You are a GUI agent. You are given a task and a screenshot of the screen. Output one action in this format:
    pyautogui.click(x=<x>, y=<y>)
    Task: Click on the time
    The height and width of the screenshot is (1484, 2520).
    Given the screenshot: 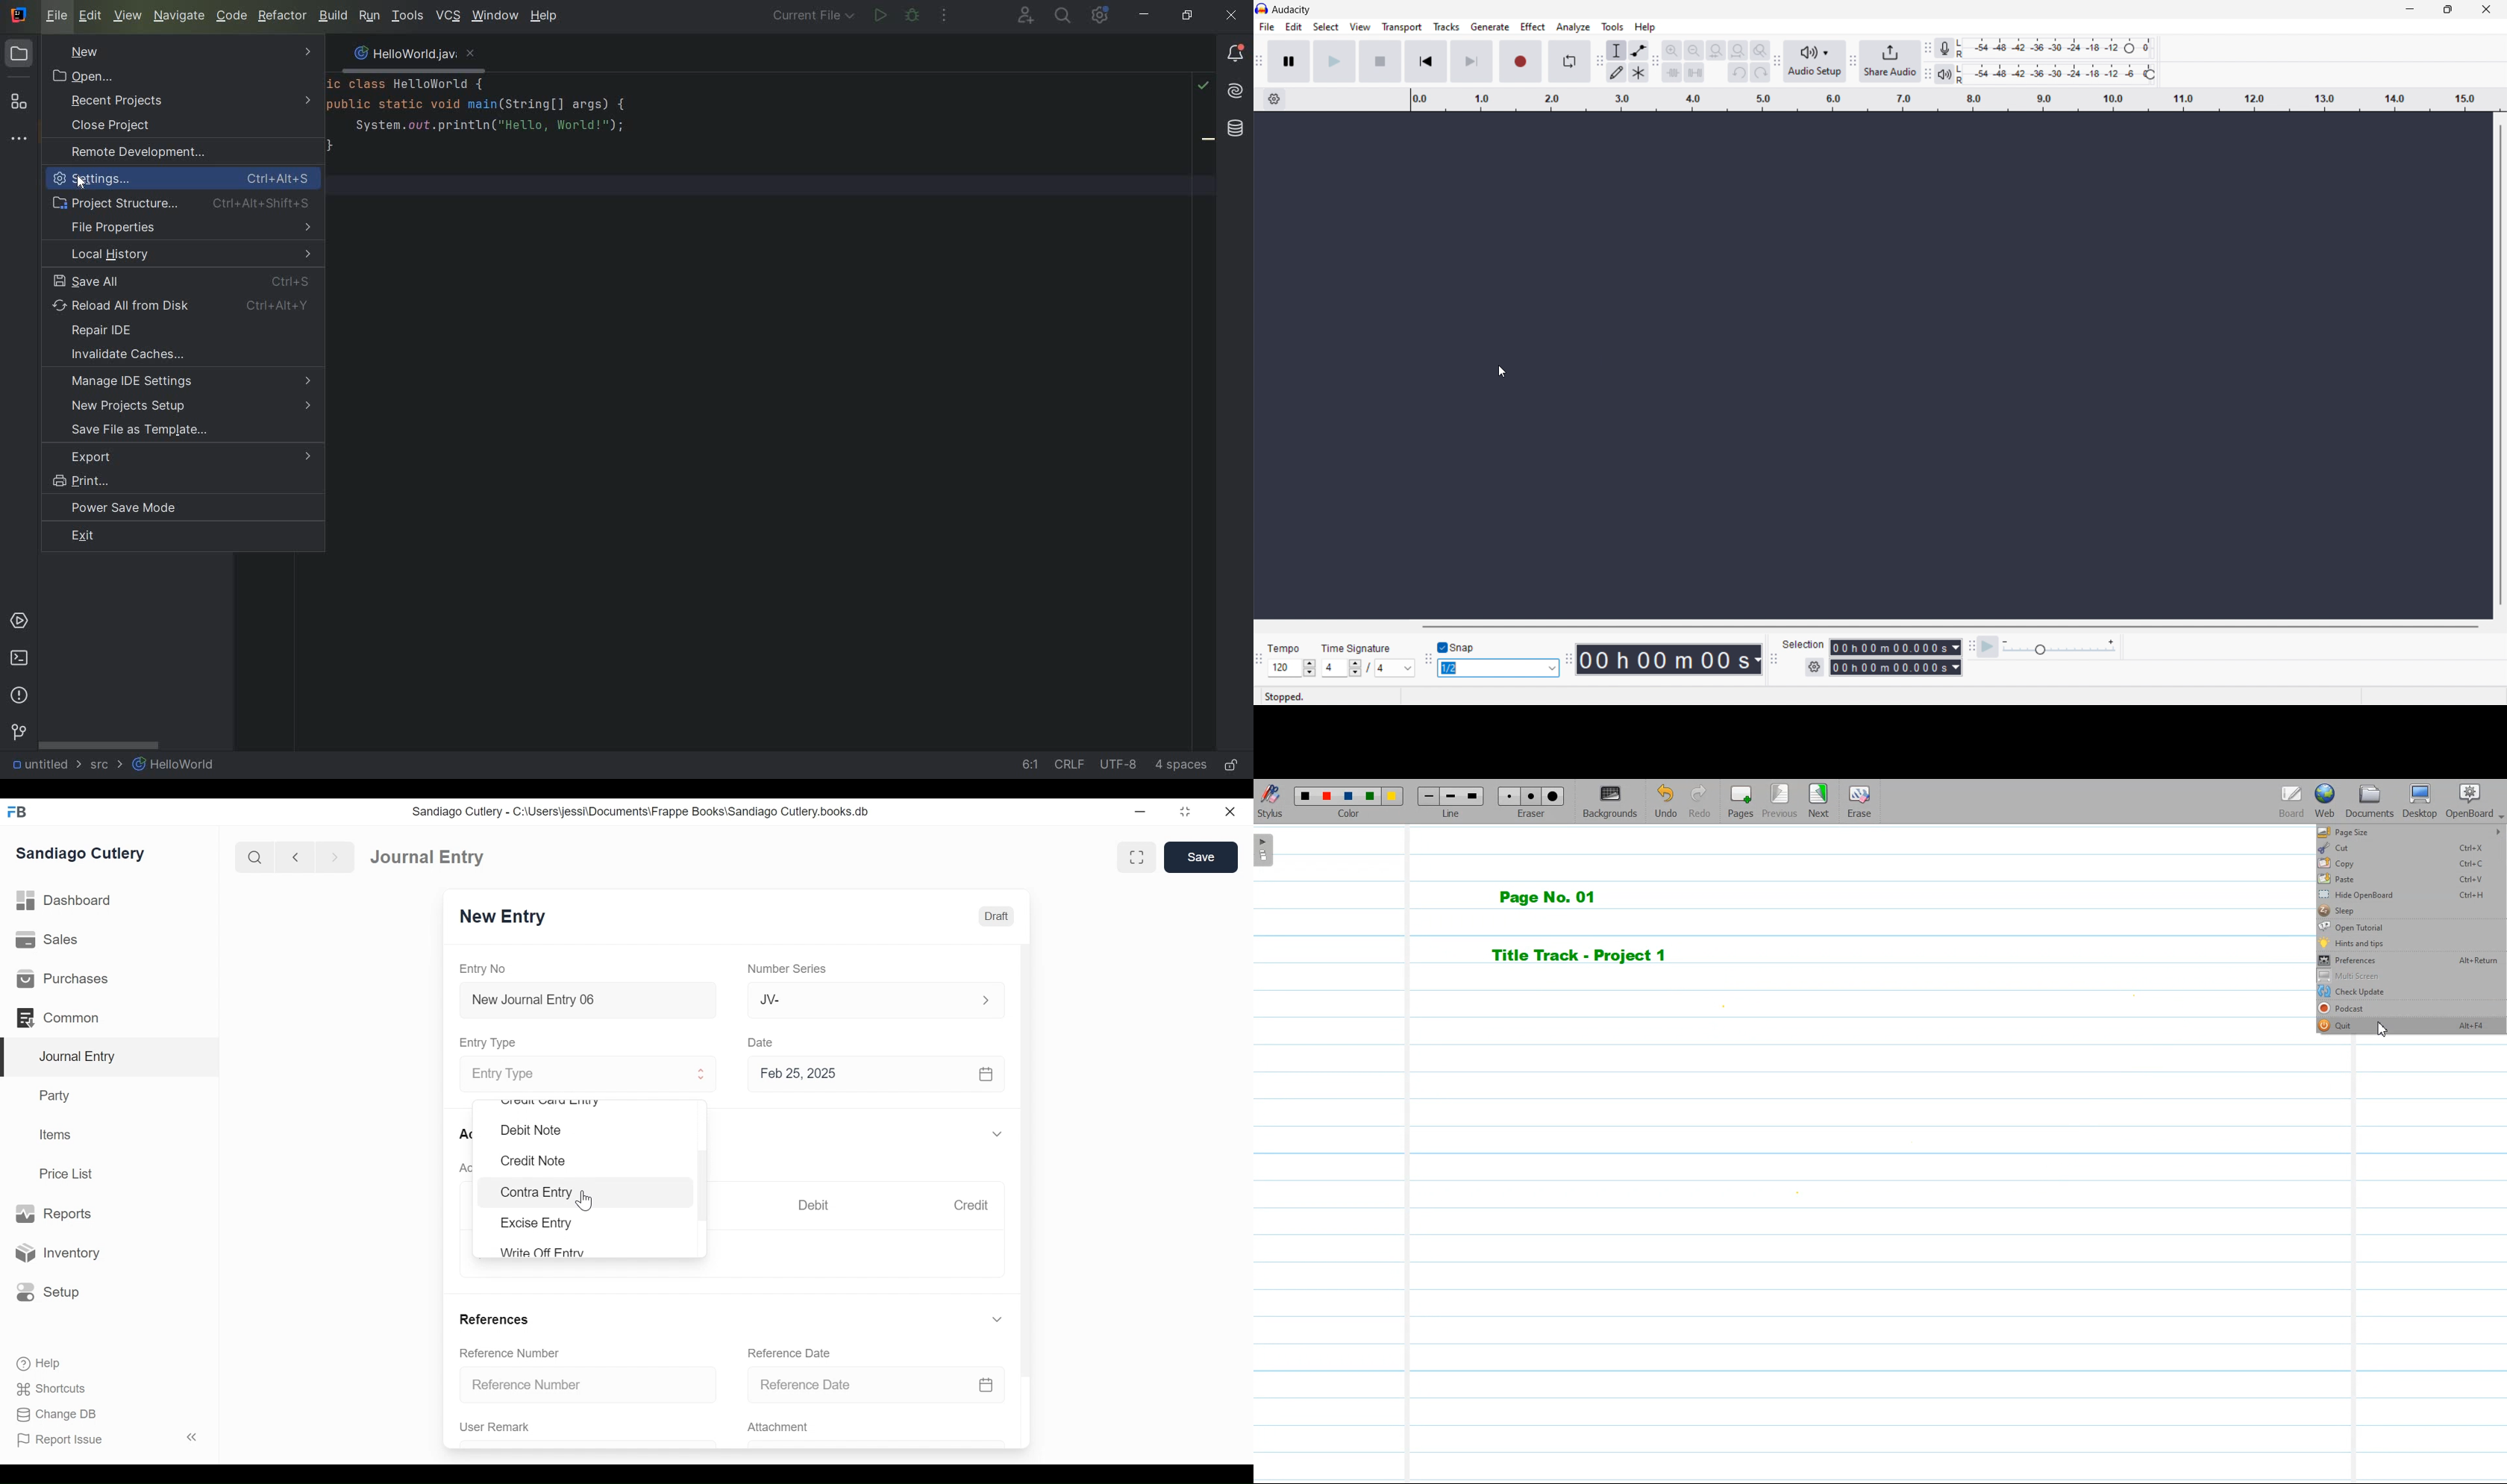 What is the action you would take?
    pyautogui.click(x=1668, y=659)
    